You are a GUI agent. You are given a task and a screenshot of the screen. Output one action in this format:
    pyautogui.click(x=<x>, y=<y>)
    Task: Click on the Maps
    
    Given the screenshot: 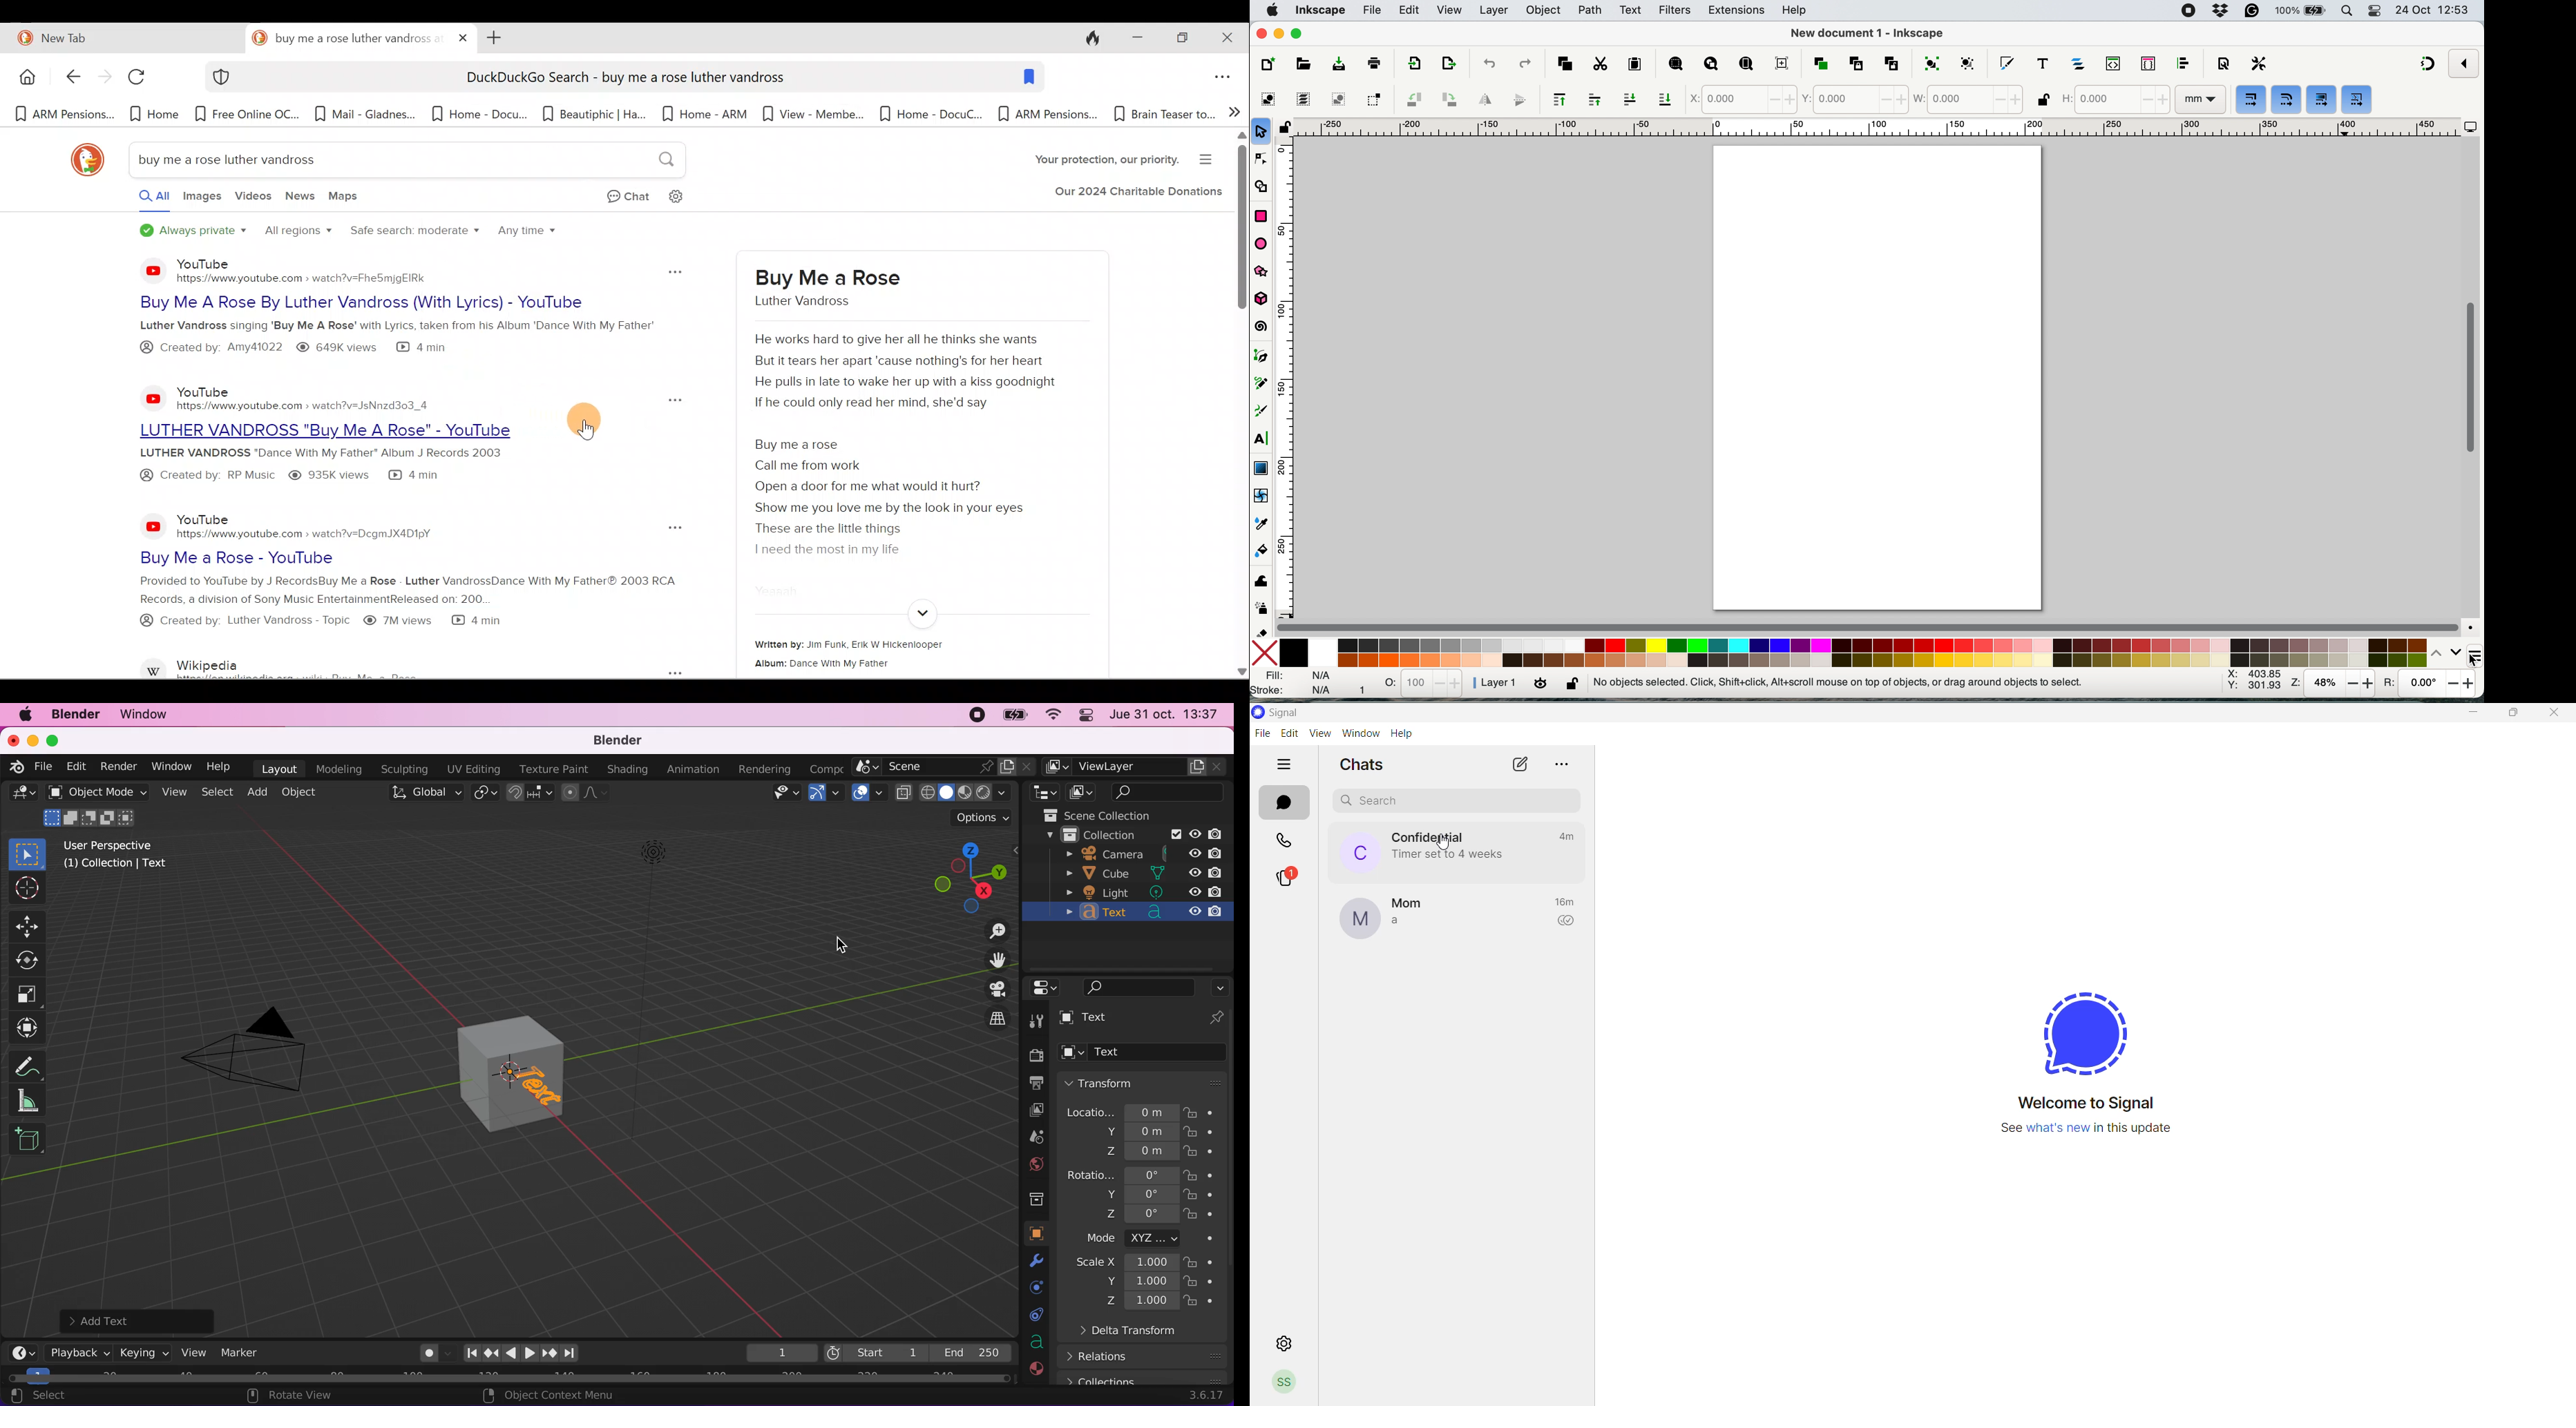 What is the action you would take?
    pyautogui.click(x=347, y=199)
    